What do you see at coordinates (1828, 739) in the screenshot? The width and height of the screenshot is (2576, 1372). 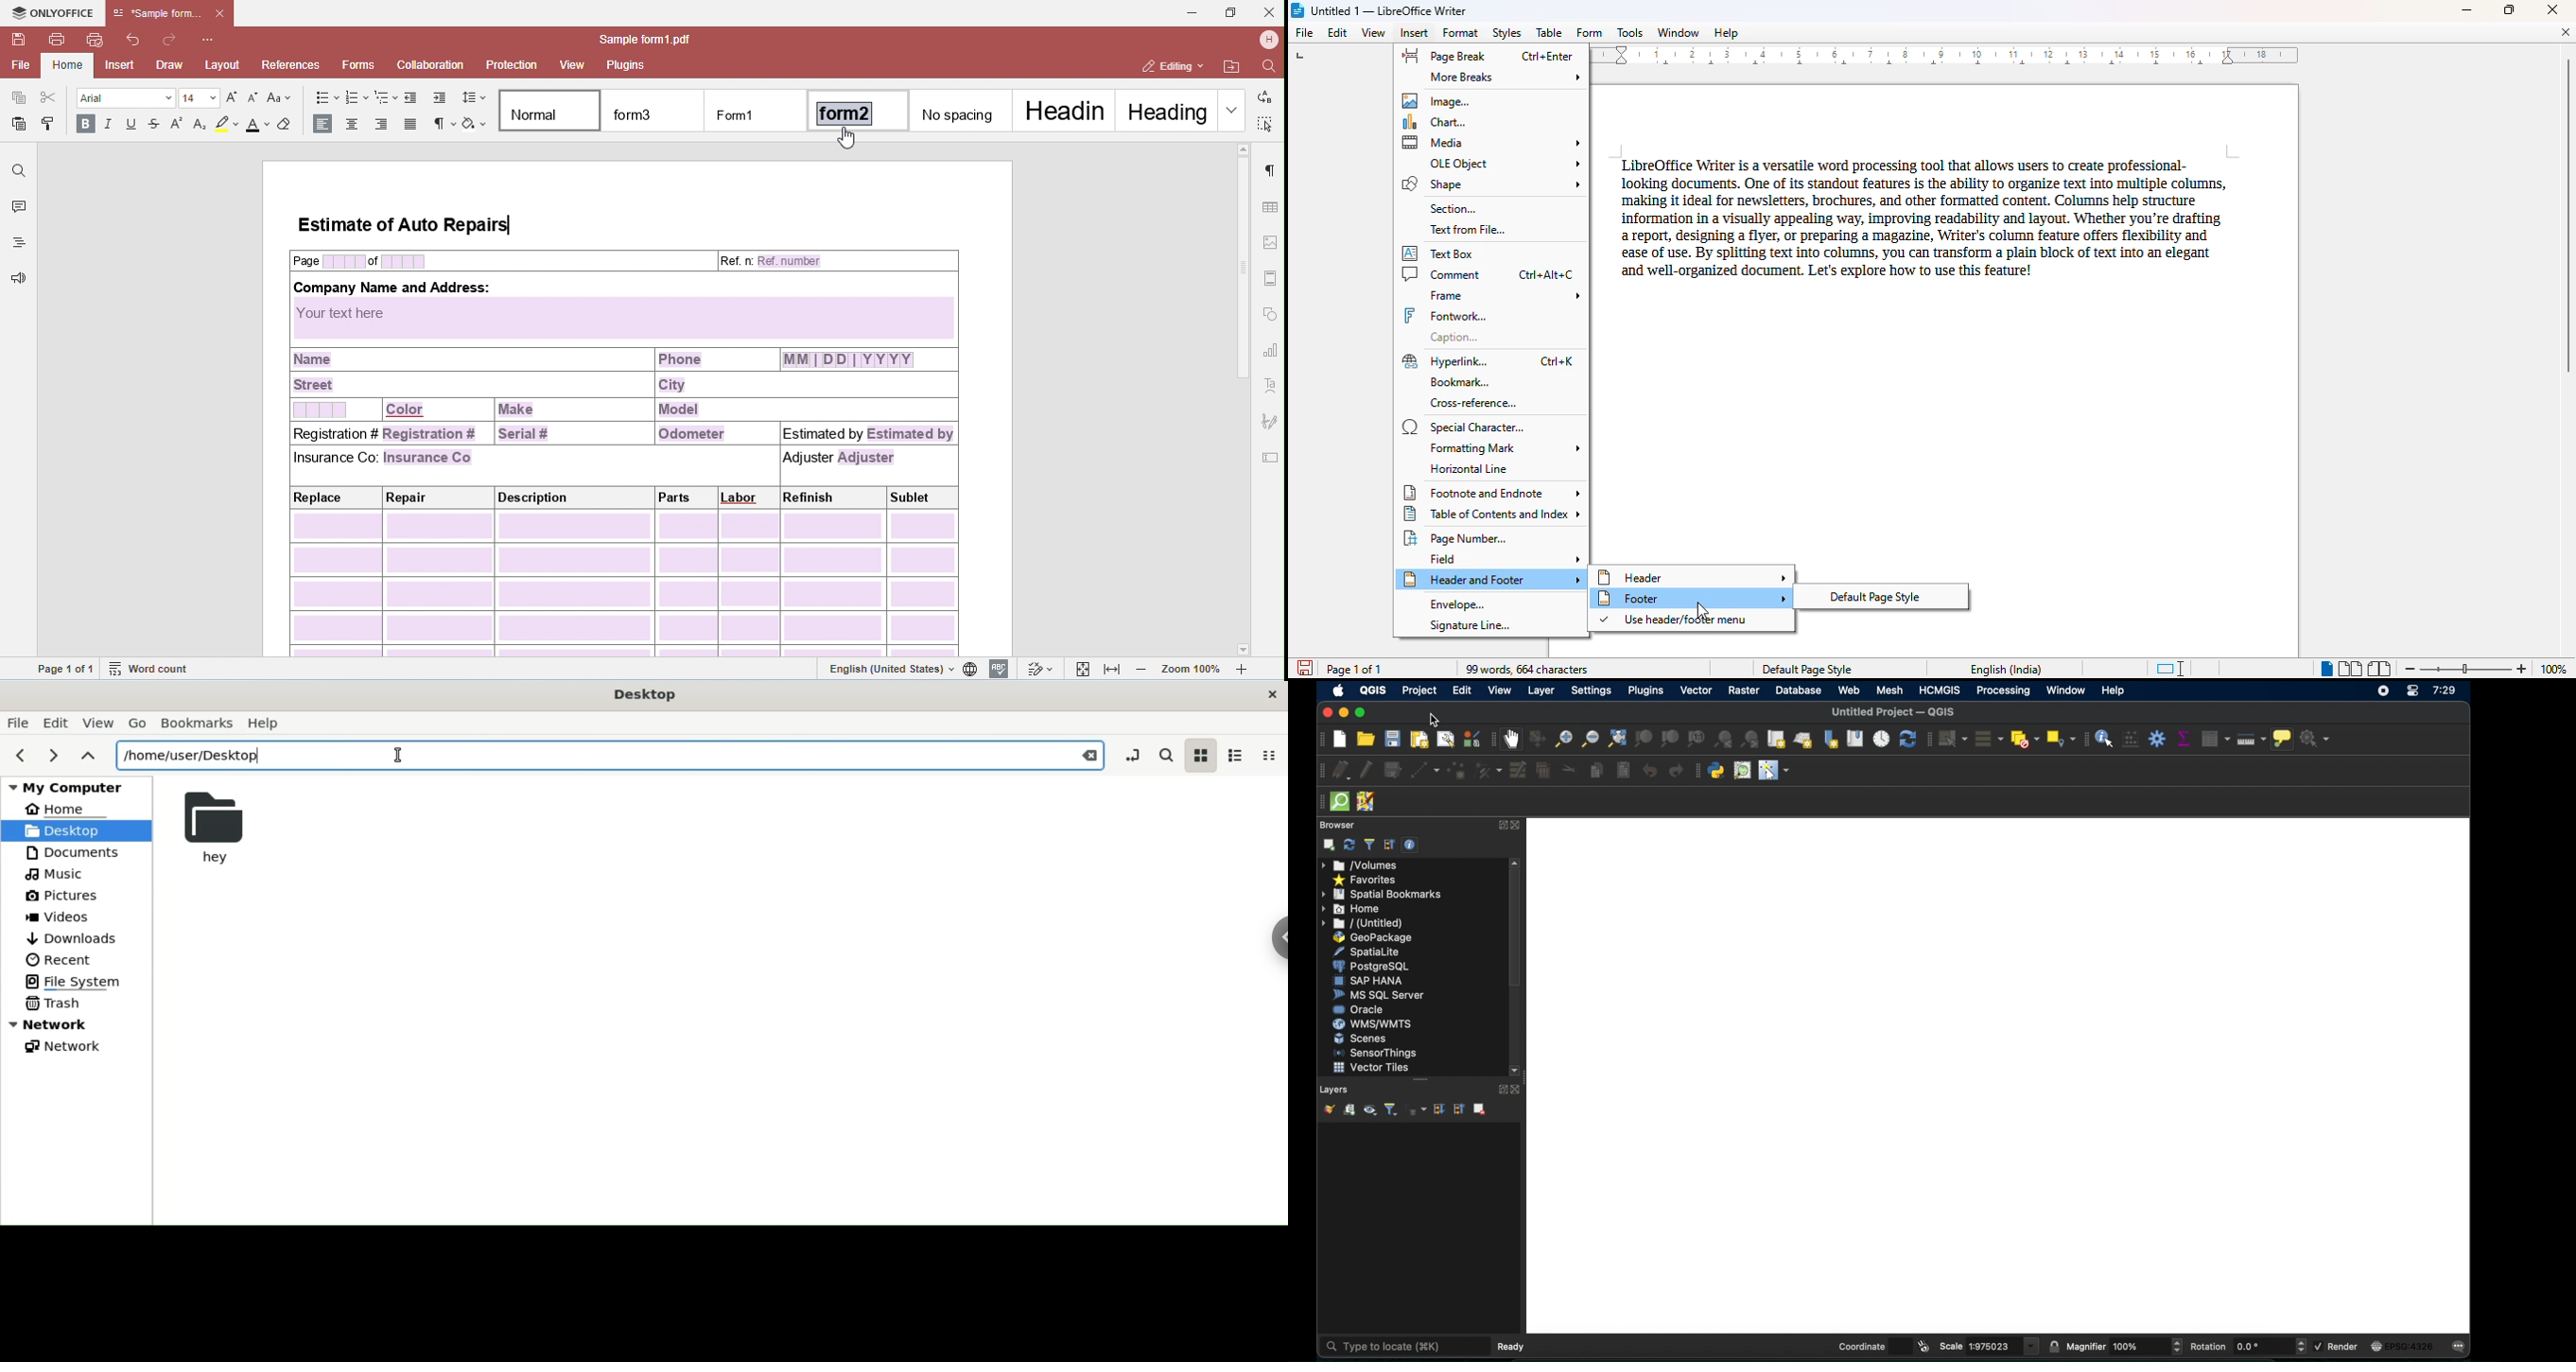 I see `new spatial bookmark` at bounding box center [1828, 739].